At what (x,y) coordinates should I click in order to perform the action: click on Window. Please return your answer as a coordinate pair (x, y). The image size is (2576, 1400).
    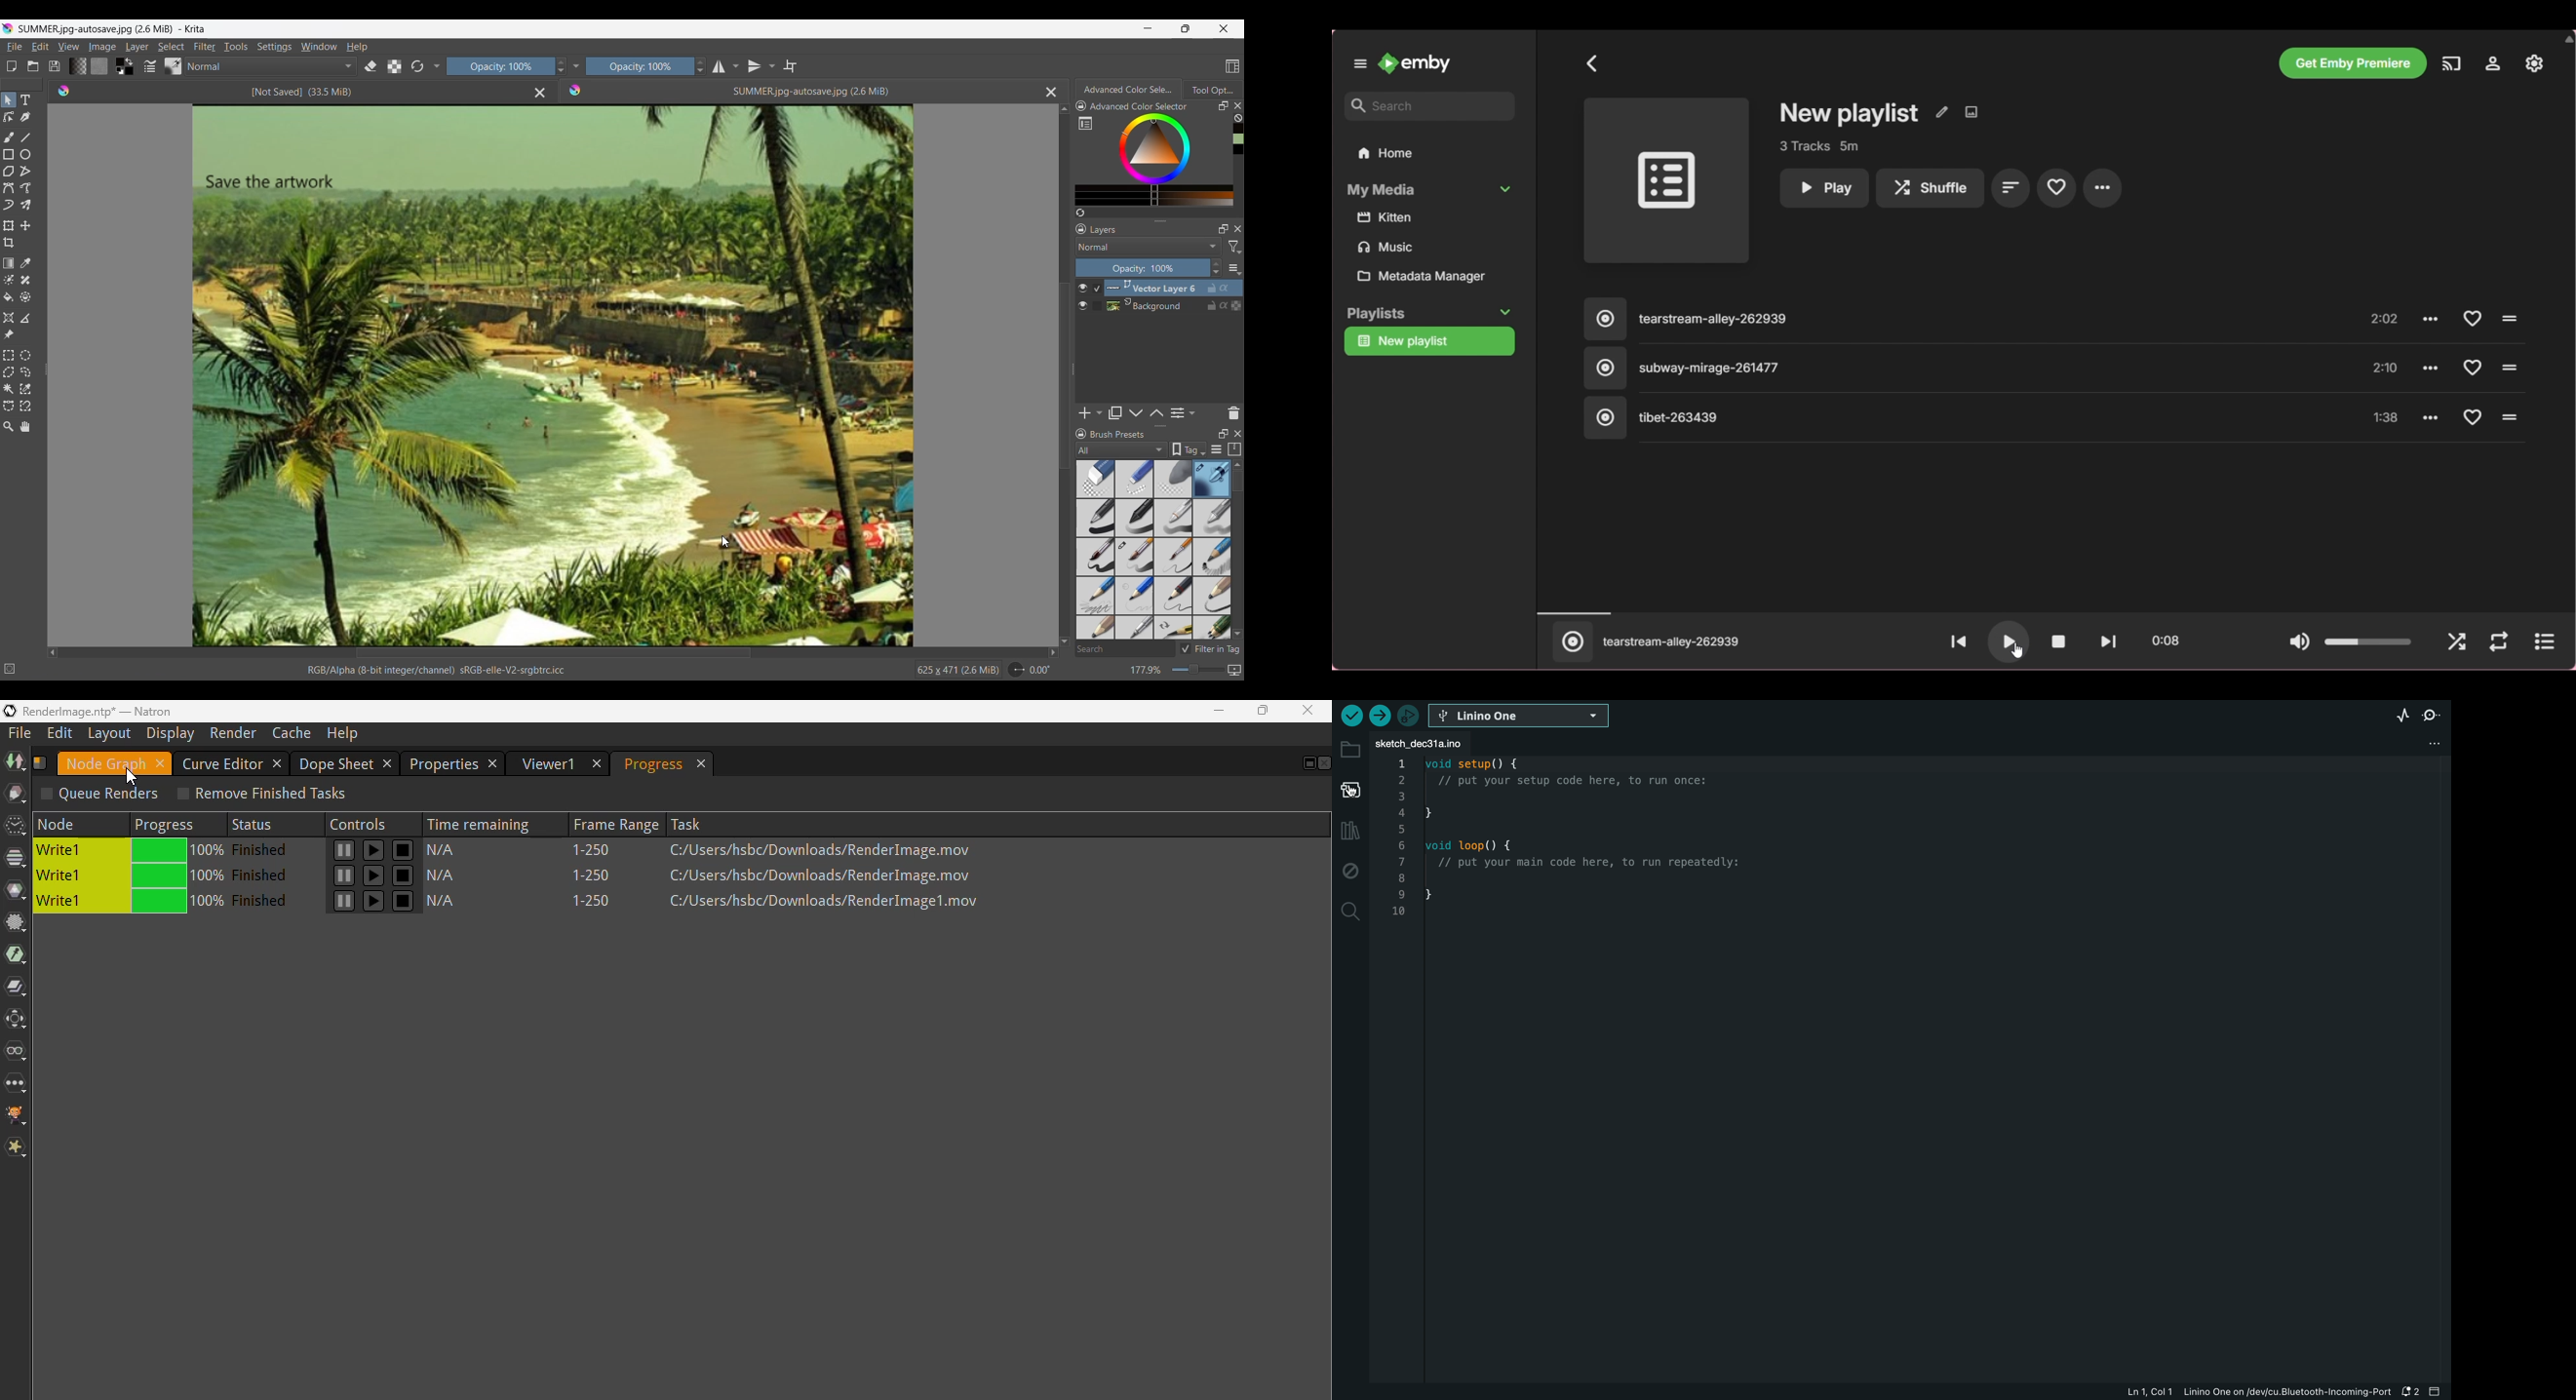
    Looking at the image, I should click on (319, 46).